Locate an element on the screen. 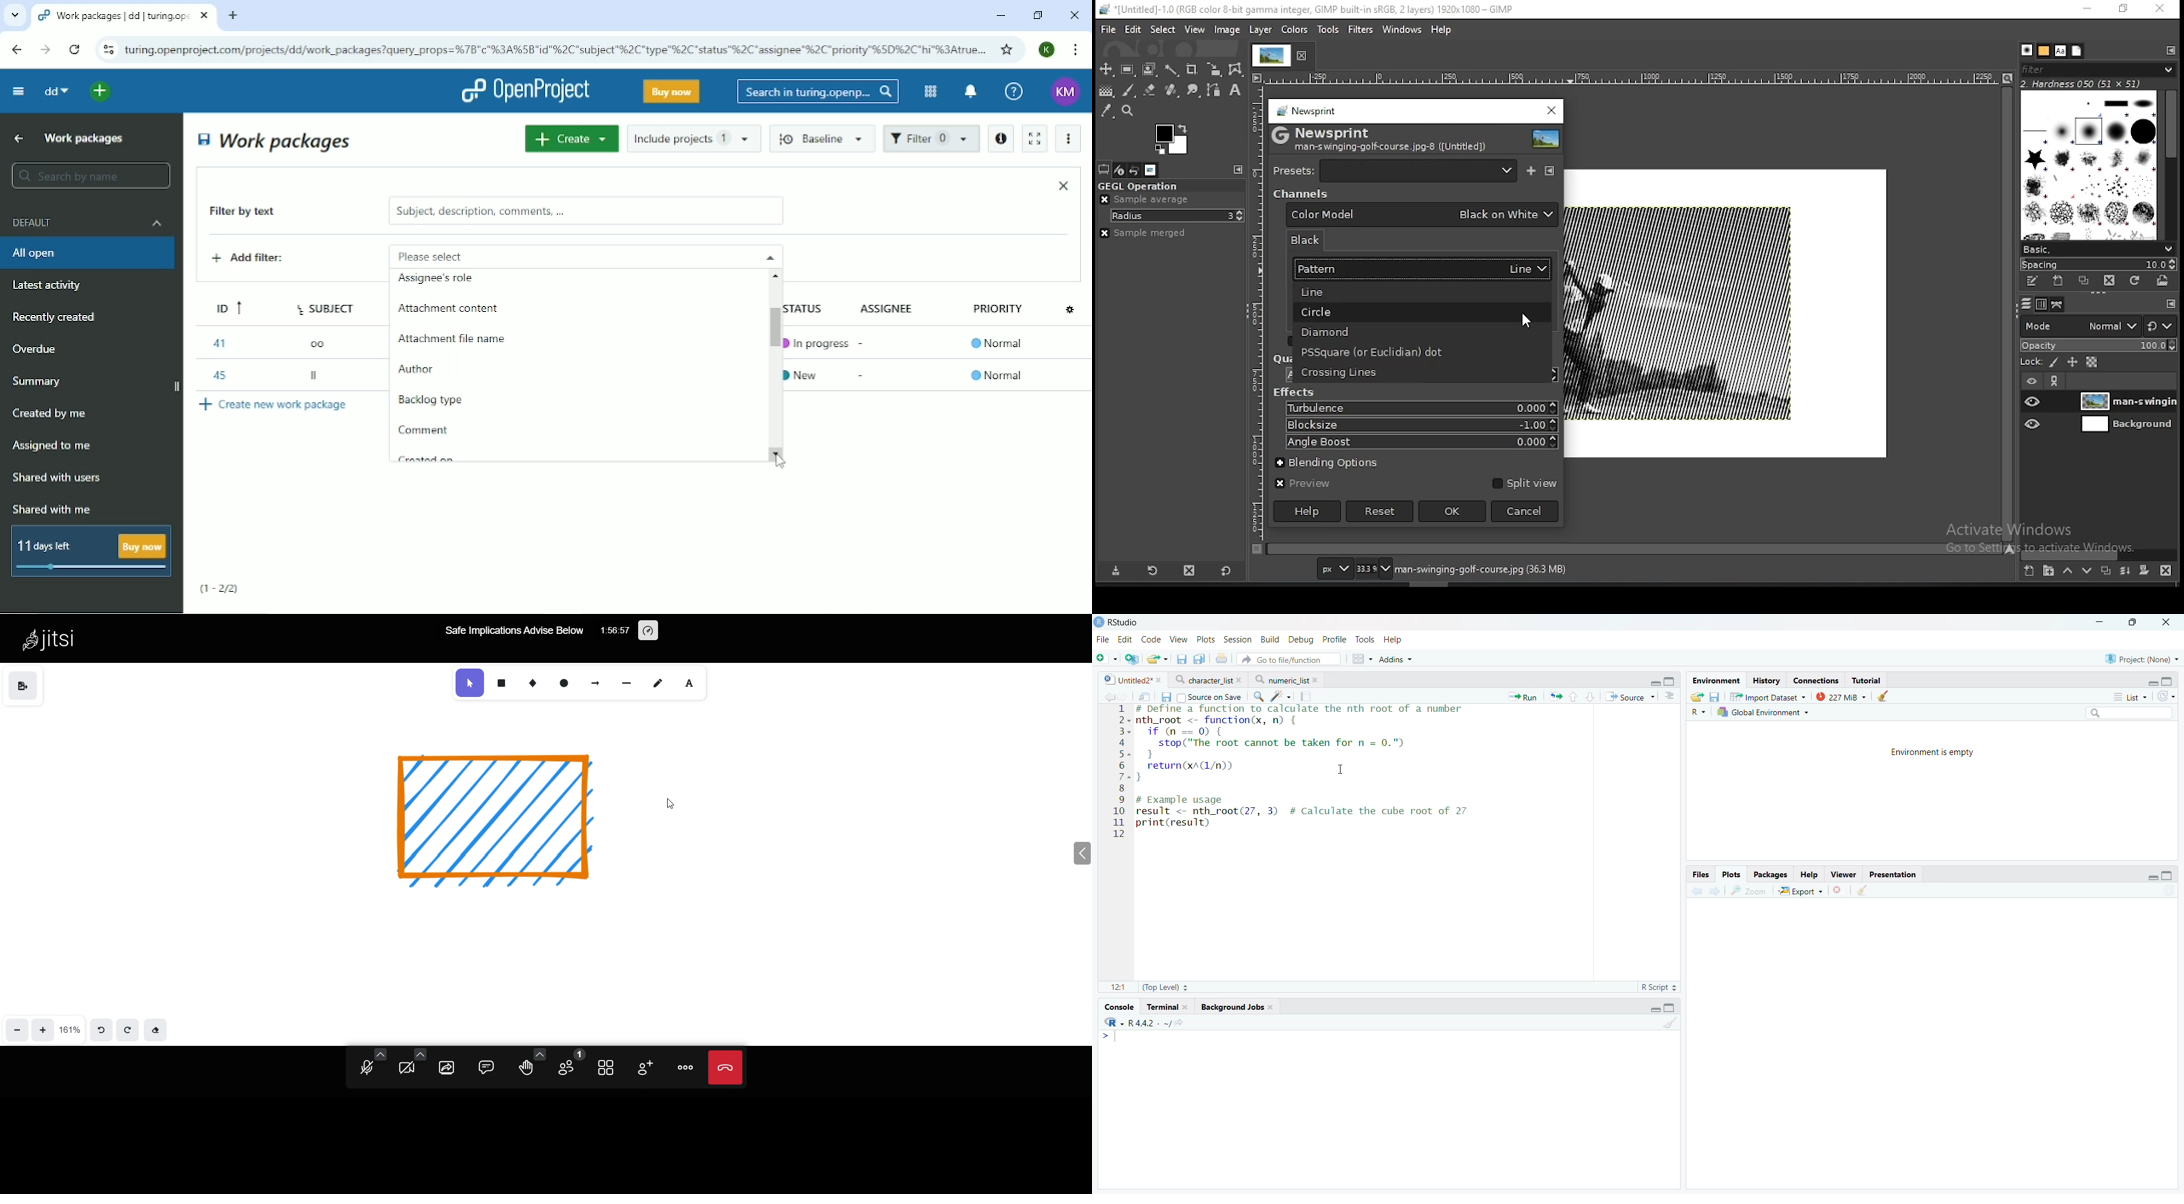 The image size is (2184, 1204). Open exisitng file is located at coordinates (1157, 659).